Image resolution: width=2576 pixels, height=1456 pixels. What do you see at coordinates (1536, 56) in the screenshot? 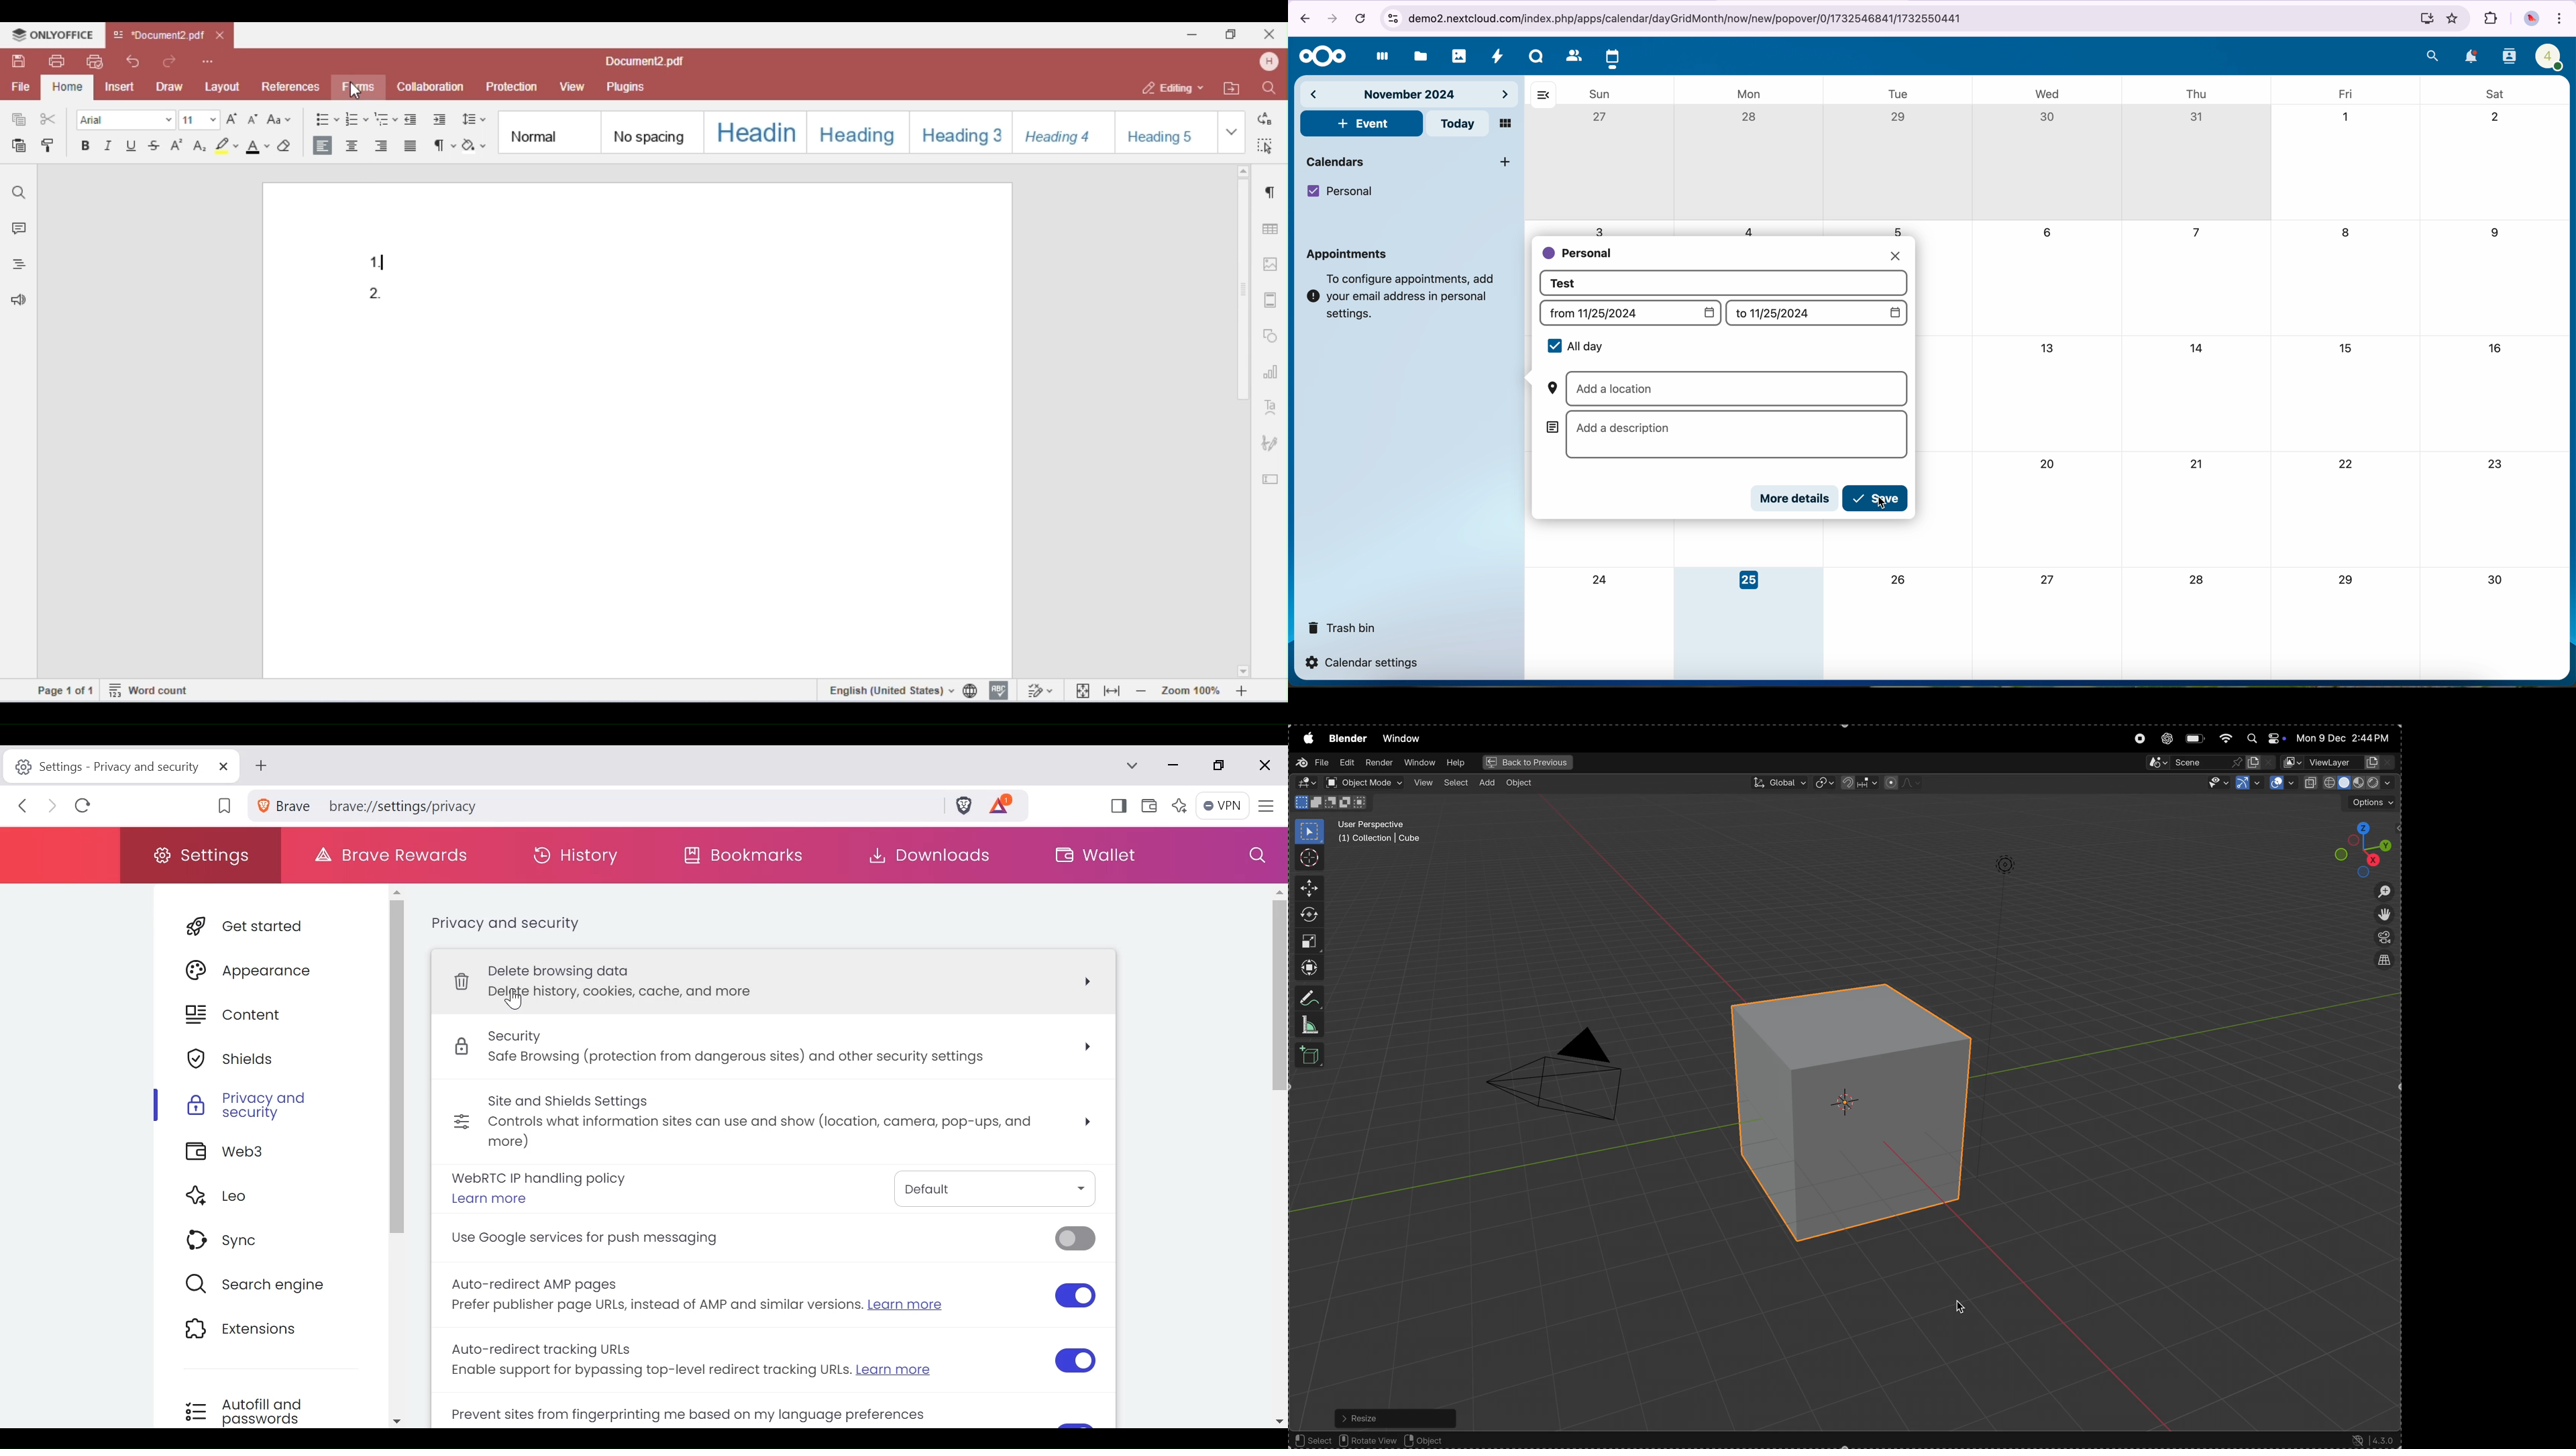
I see `Talk` at bounding box center [1536, 56].